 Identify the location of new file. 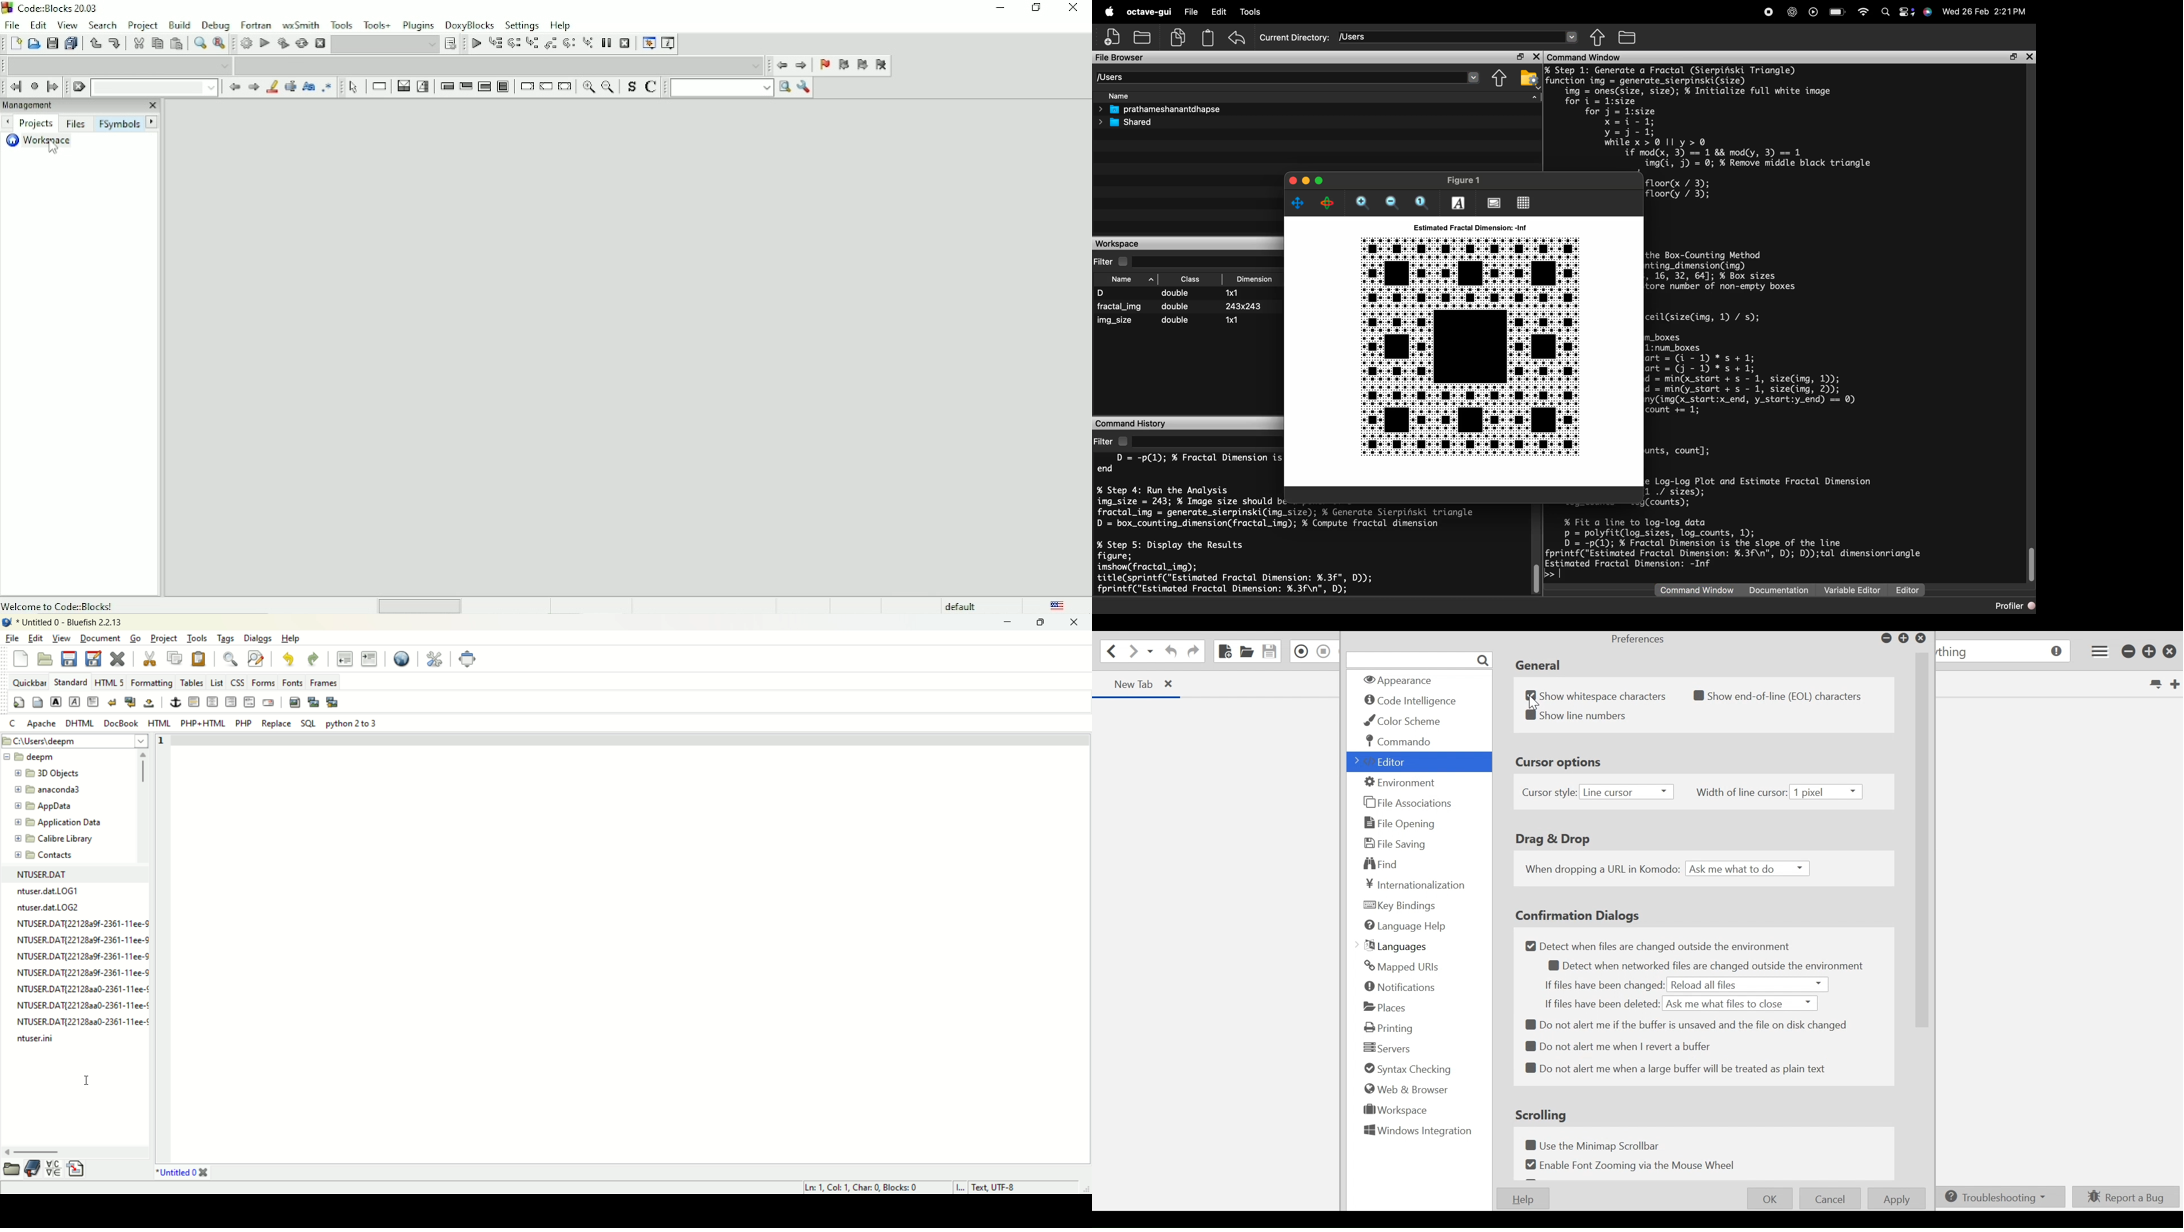
(19, 658).